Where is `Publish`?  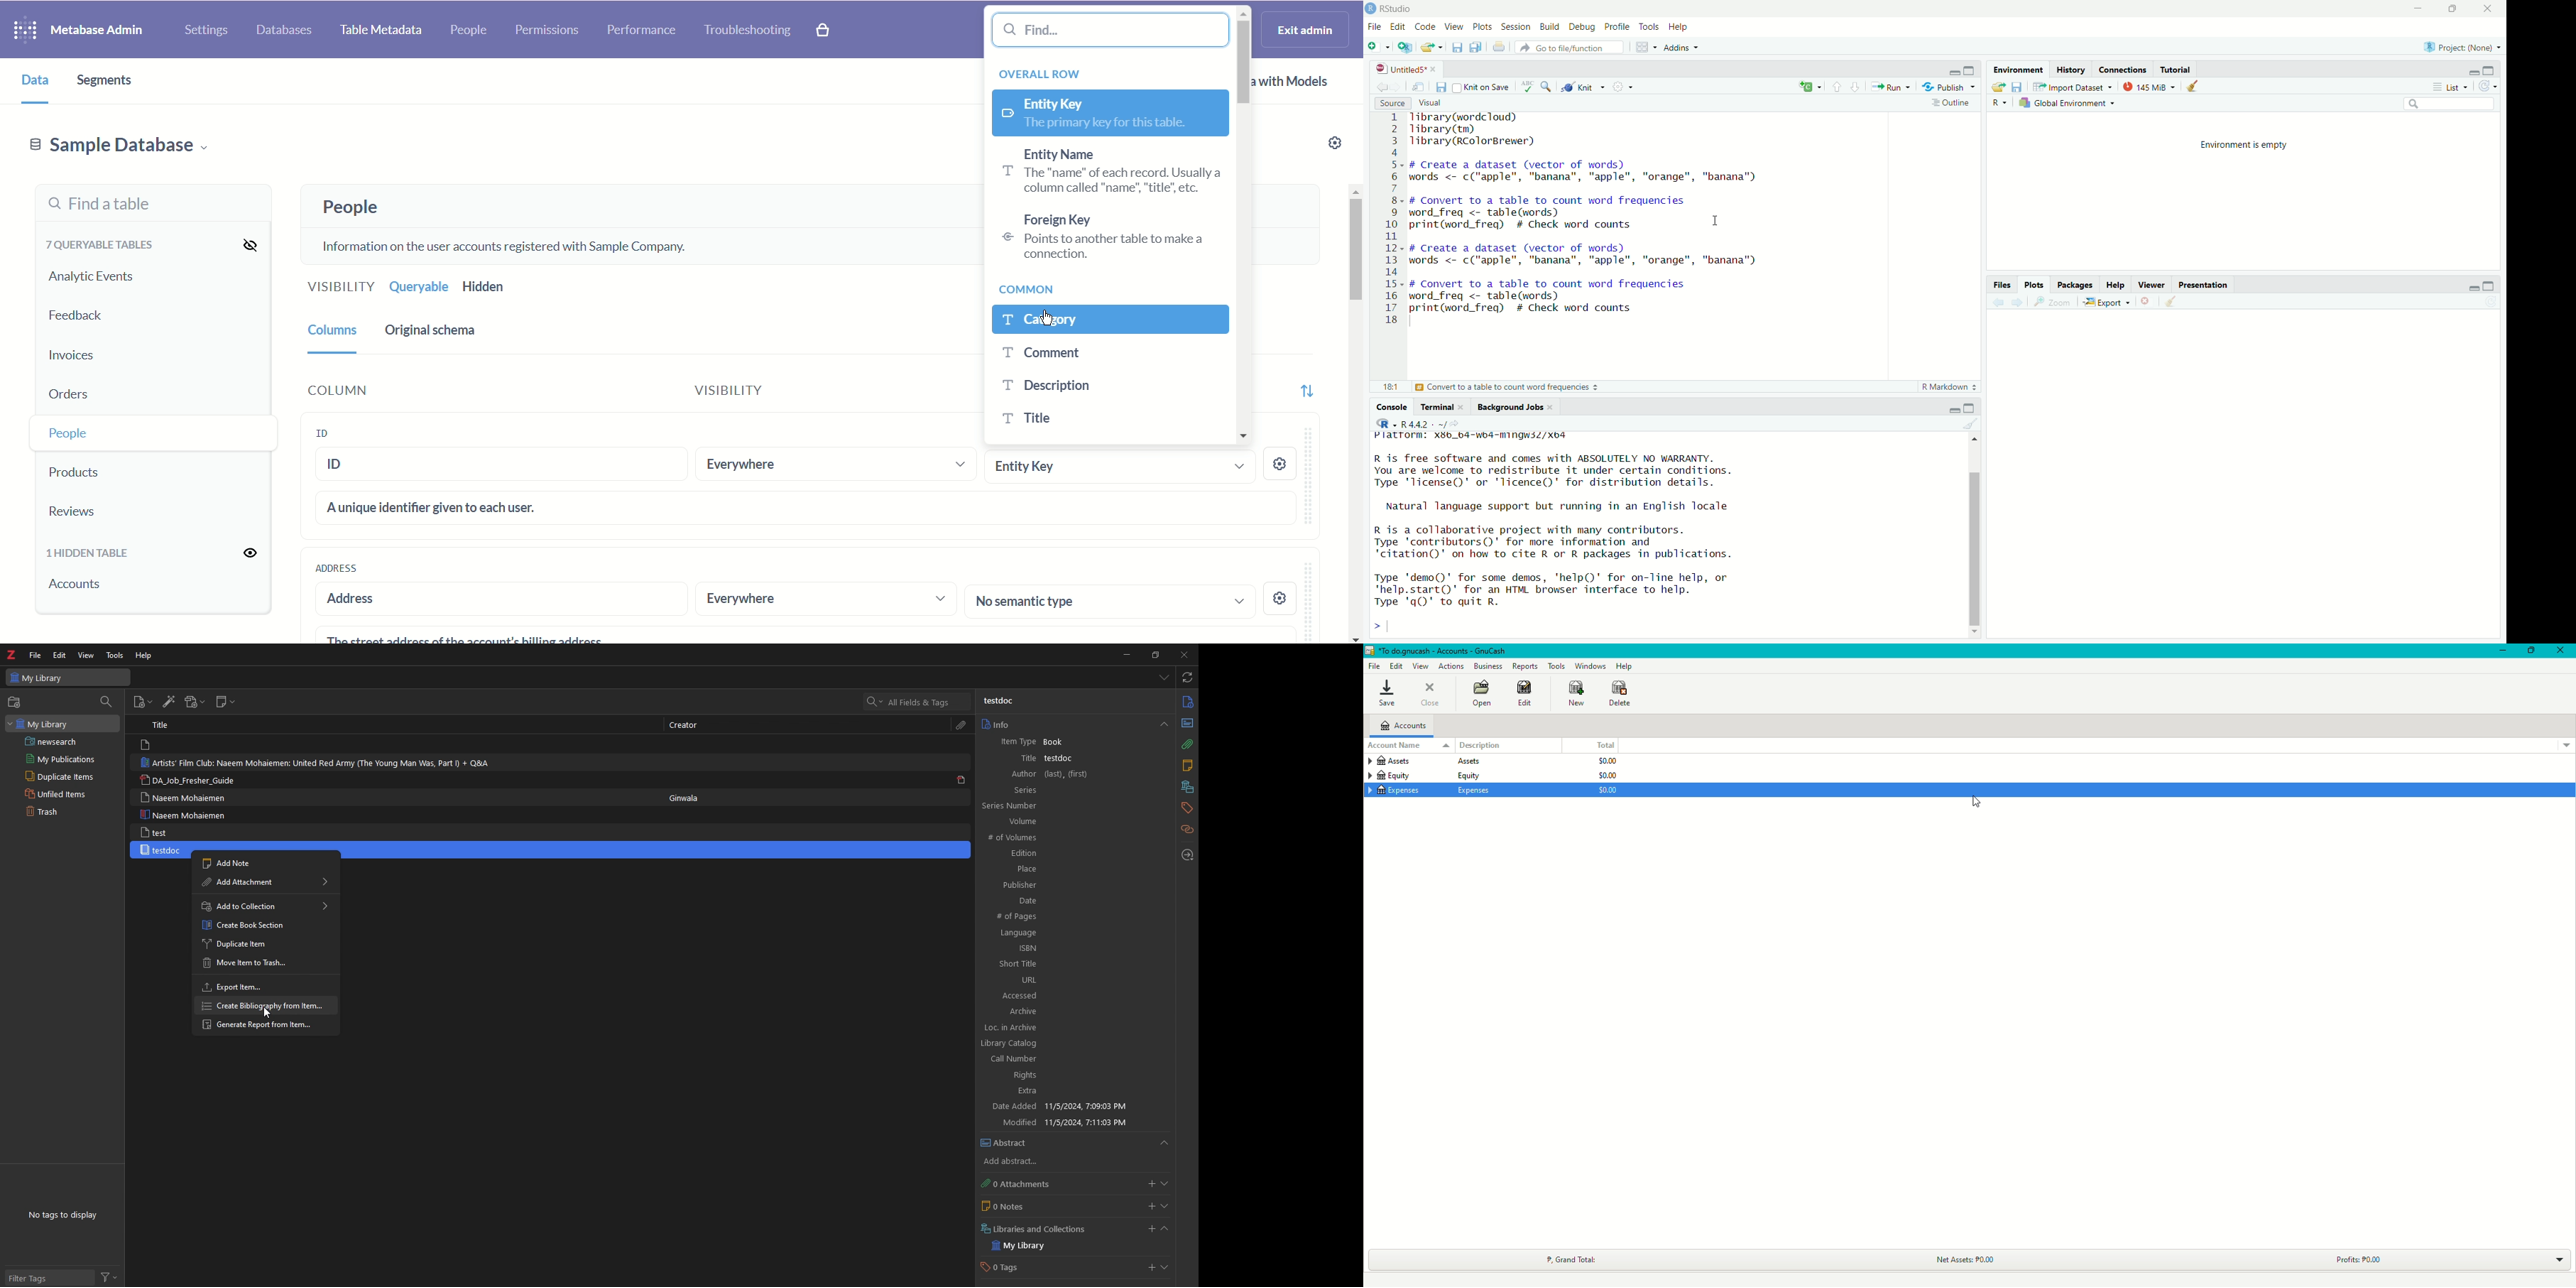
Publish is located at coordinates (1949, 88).